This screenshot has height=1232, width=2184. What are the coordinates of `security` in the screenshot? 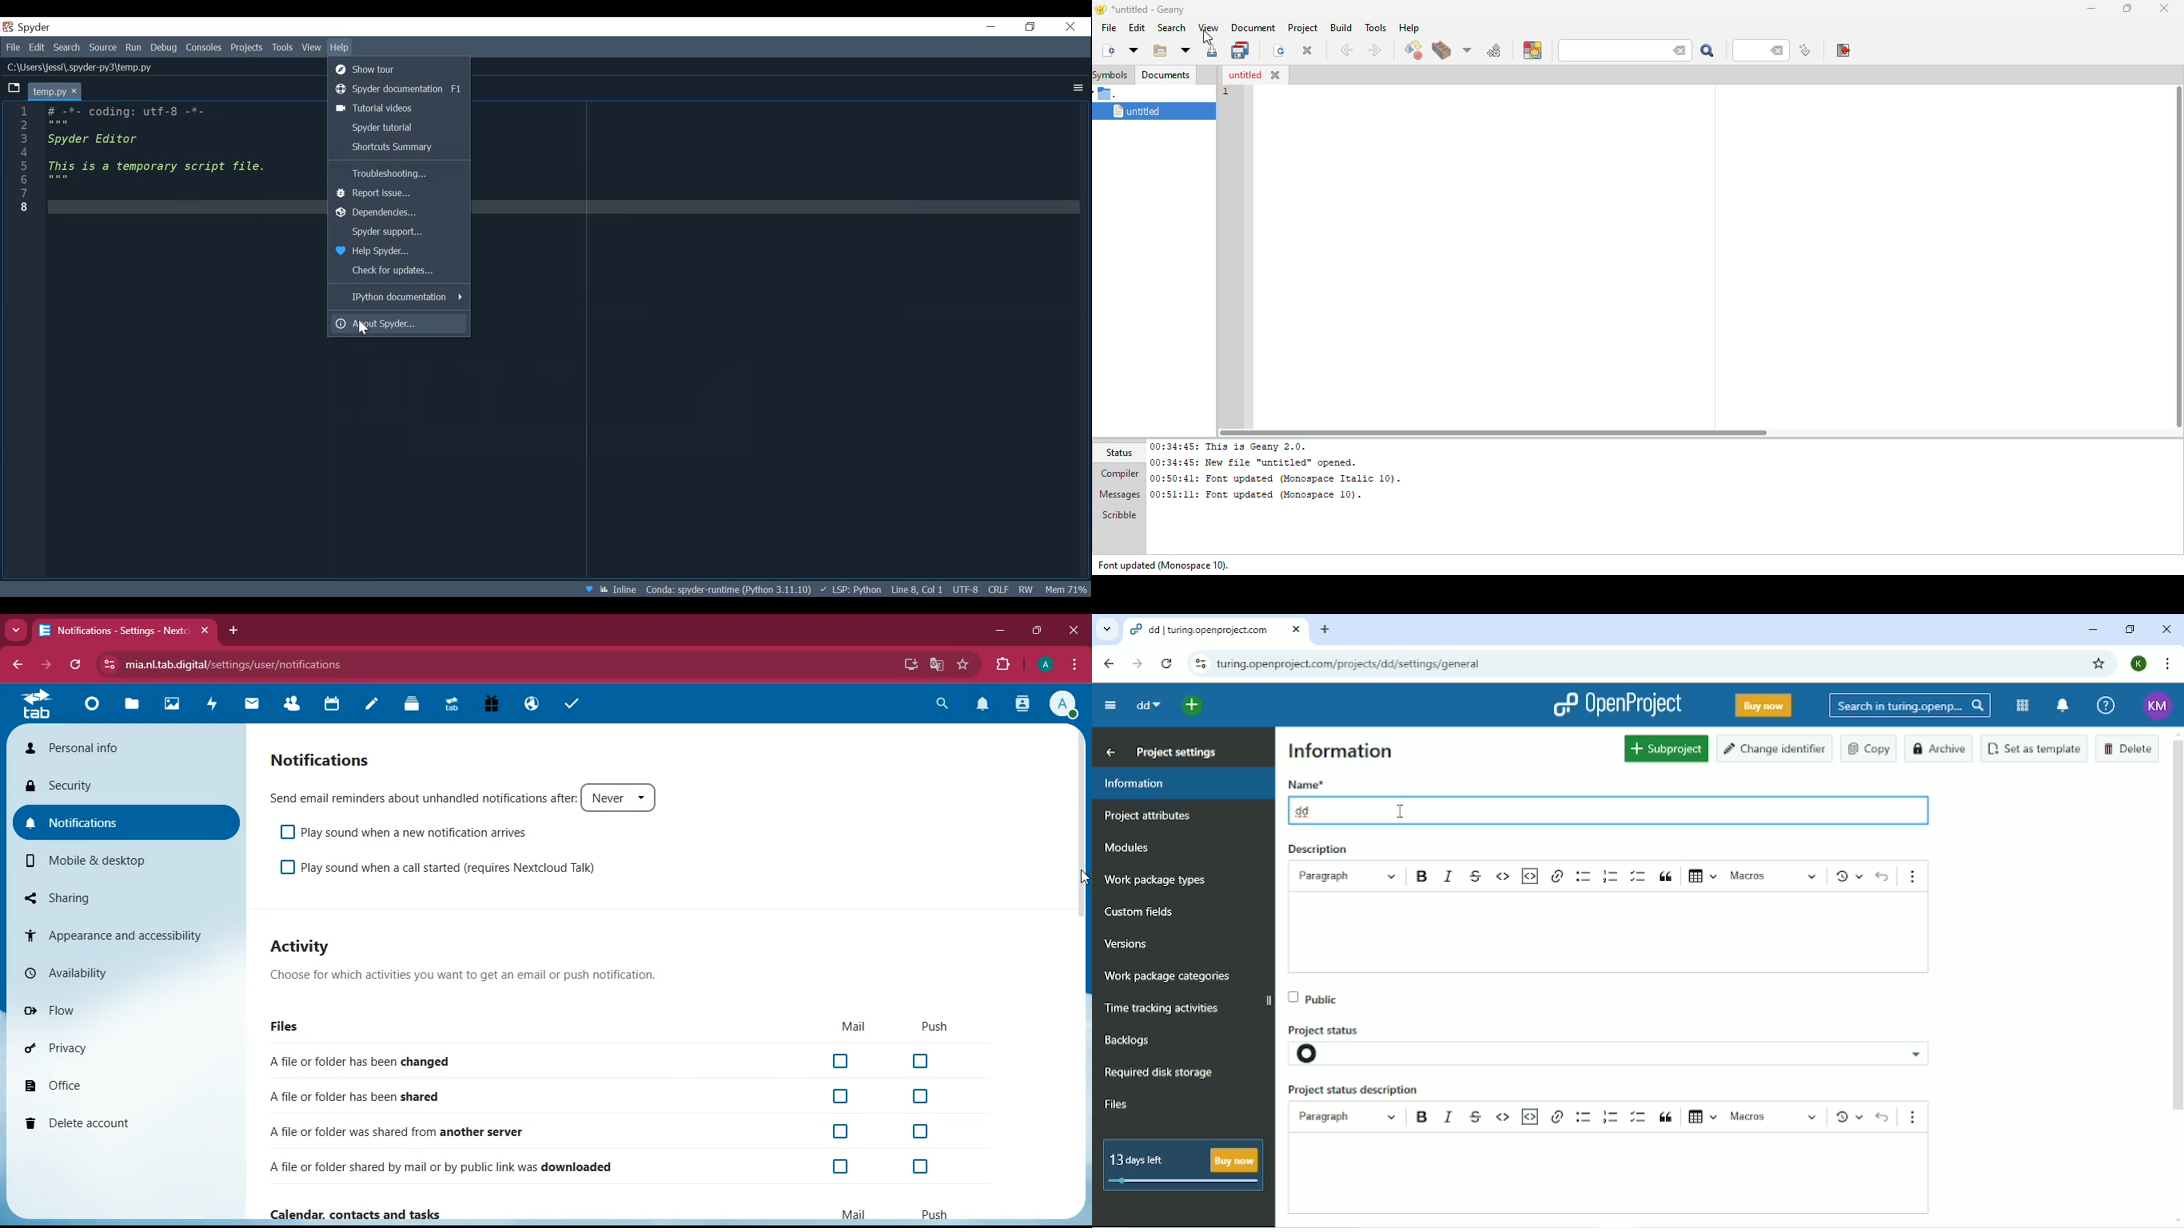 It's located at (128, 789).